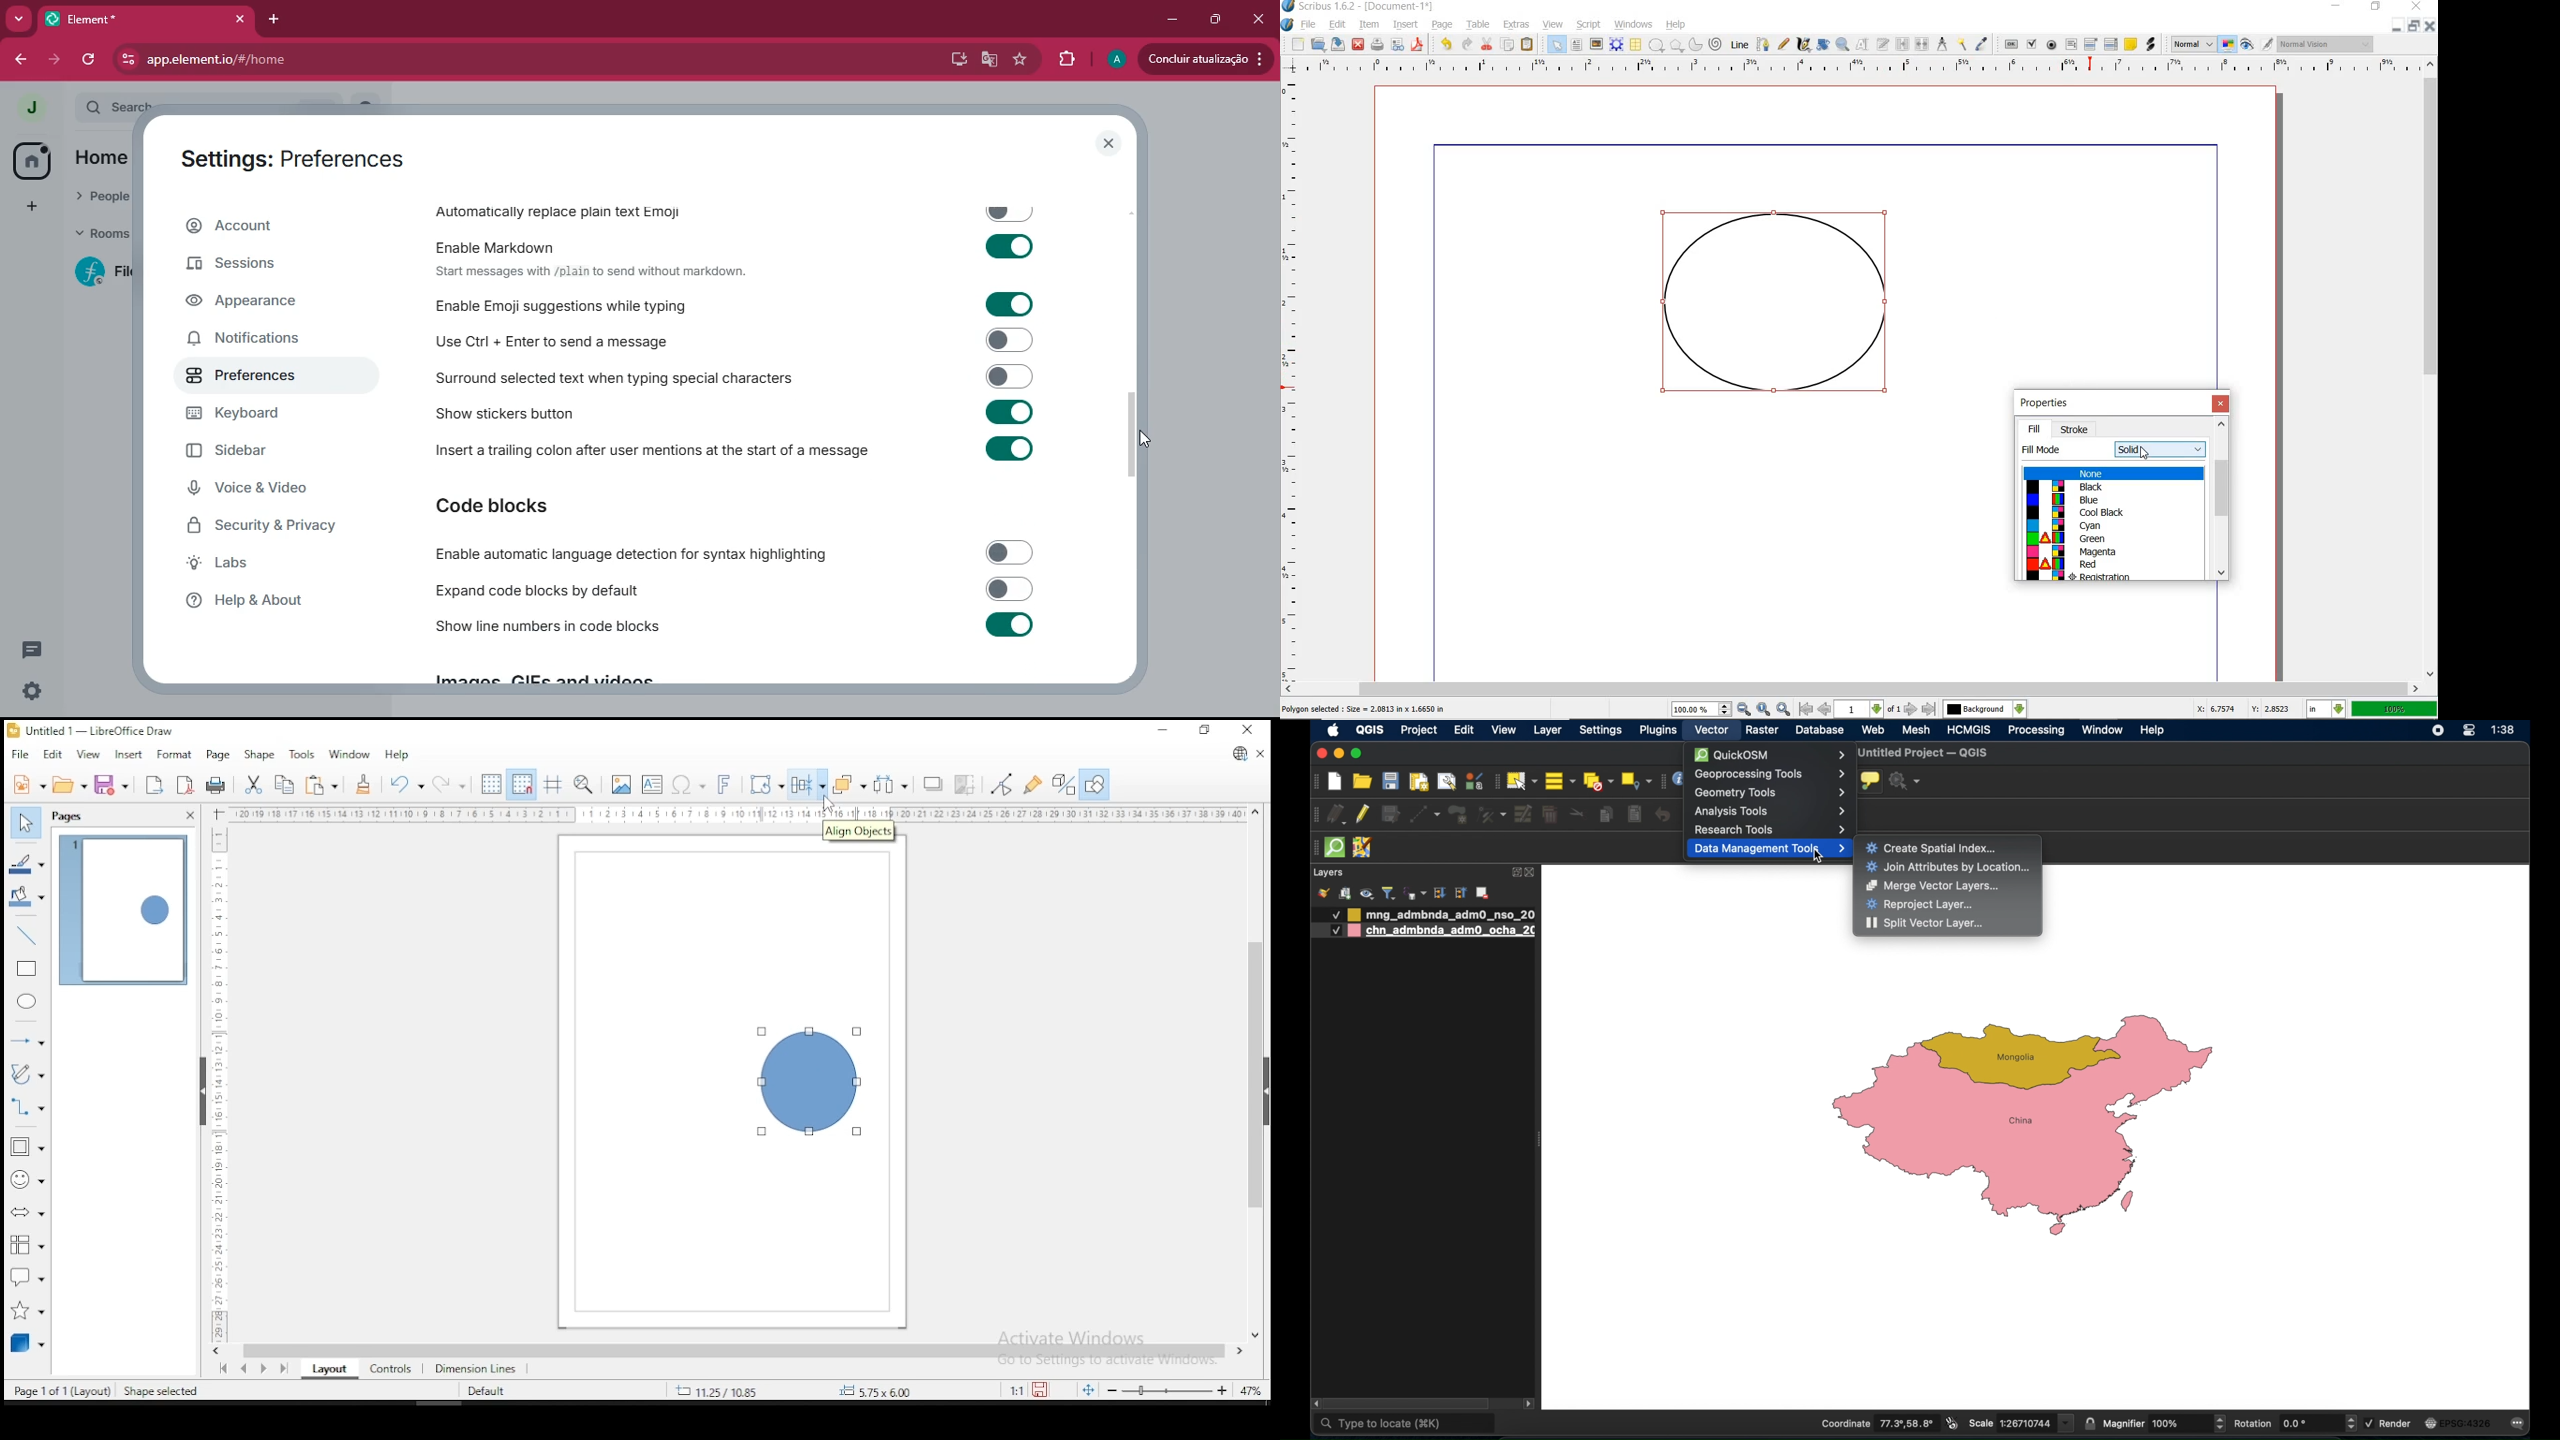 This screenshot has height=1456, width=2576. What do you see at coordinates (1921, 43) in the screenshot?
I see `UNLINK TEXT FRAME` at bounding box center [1921, 43].